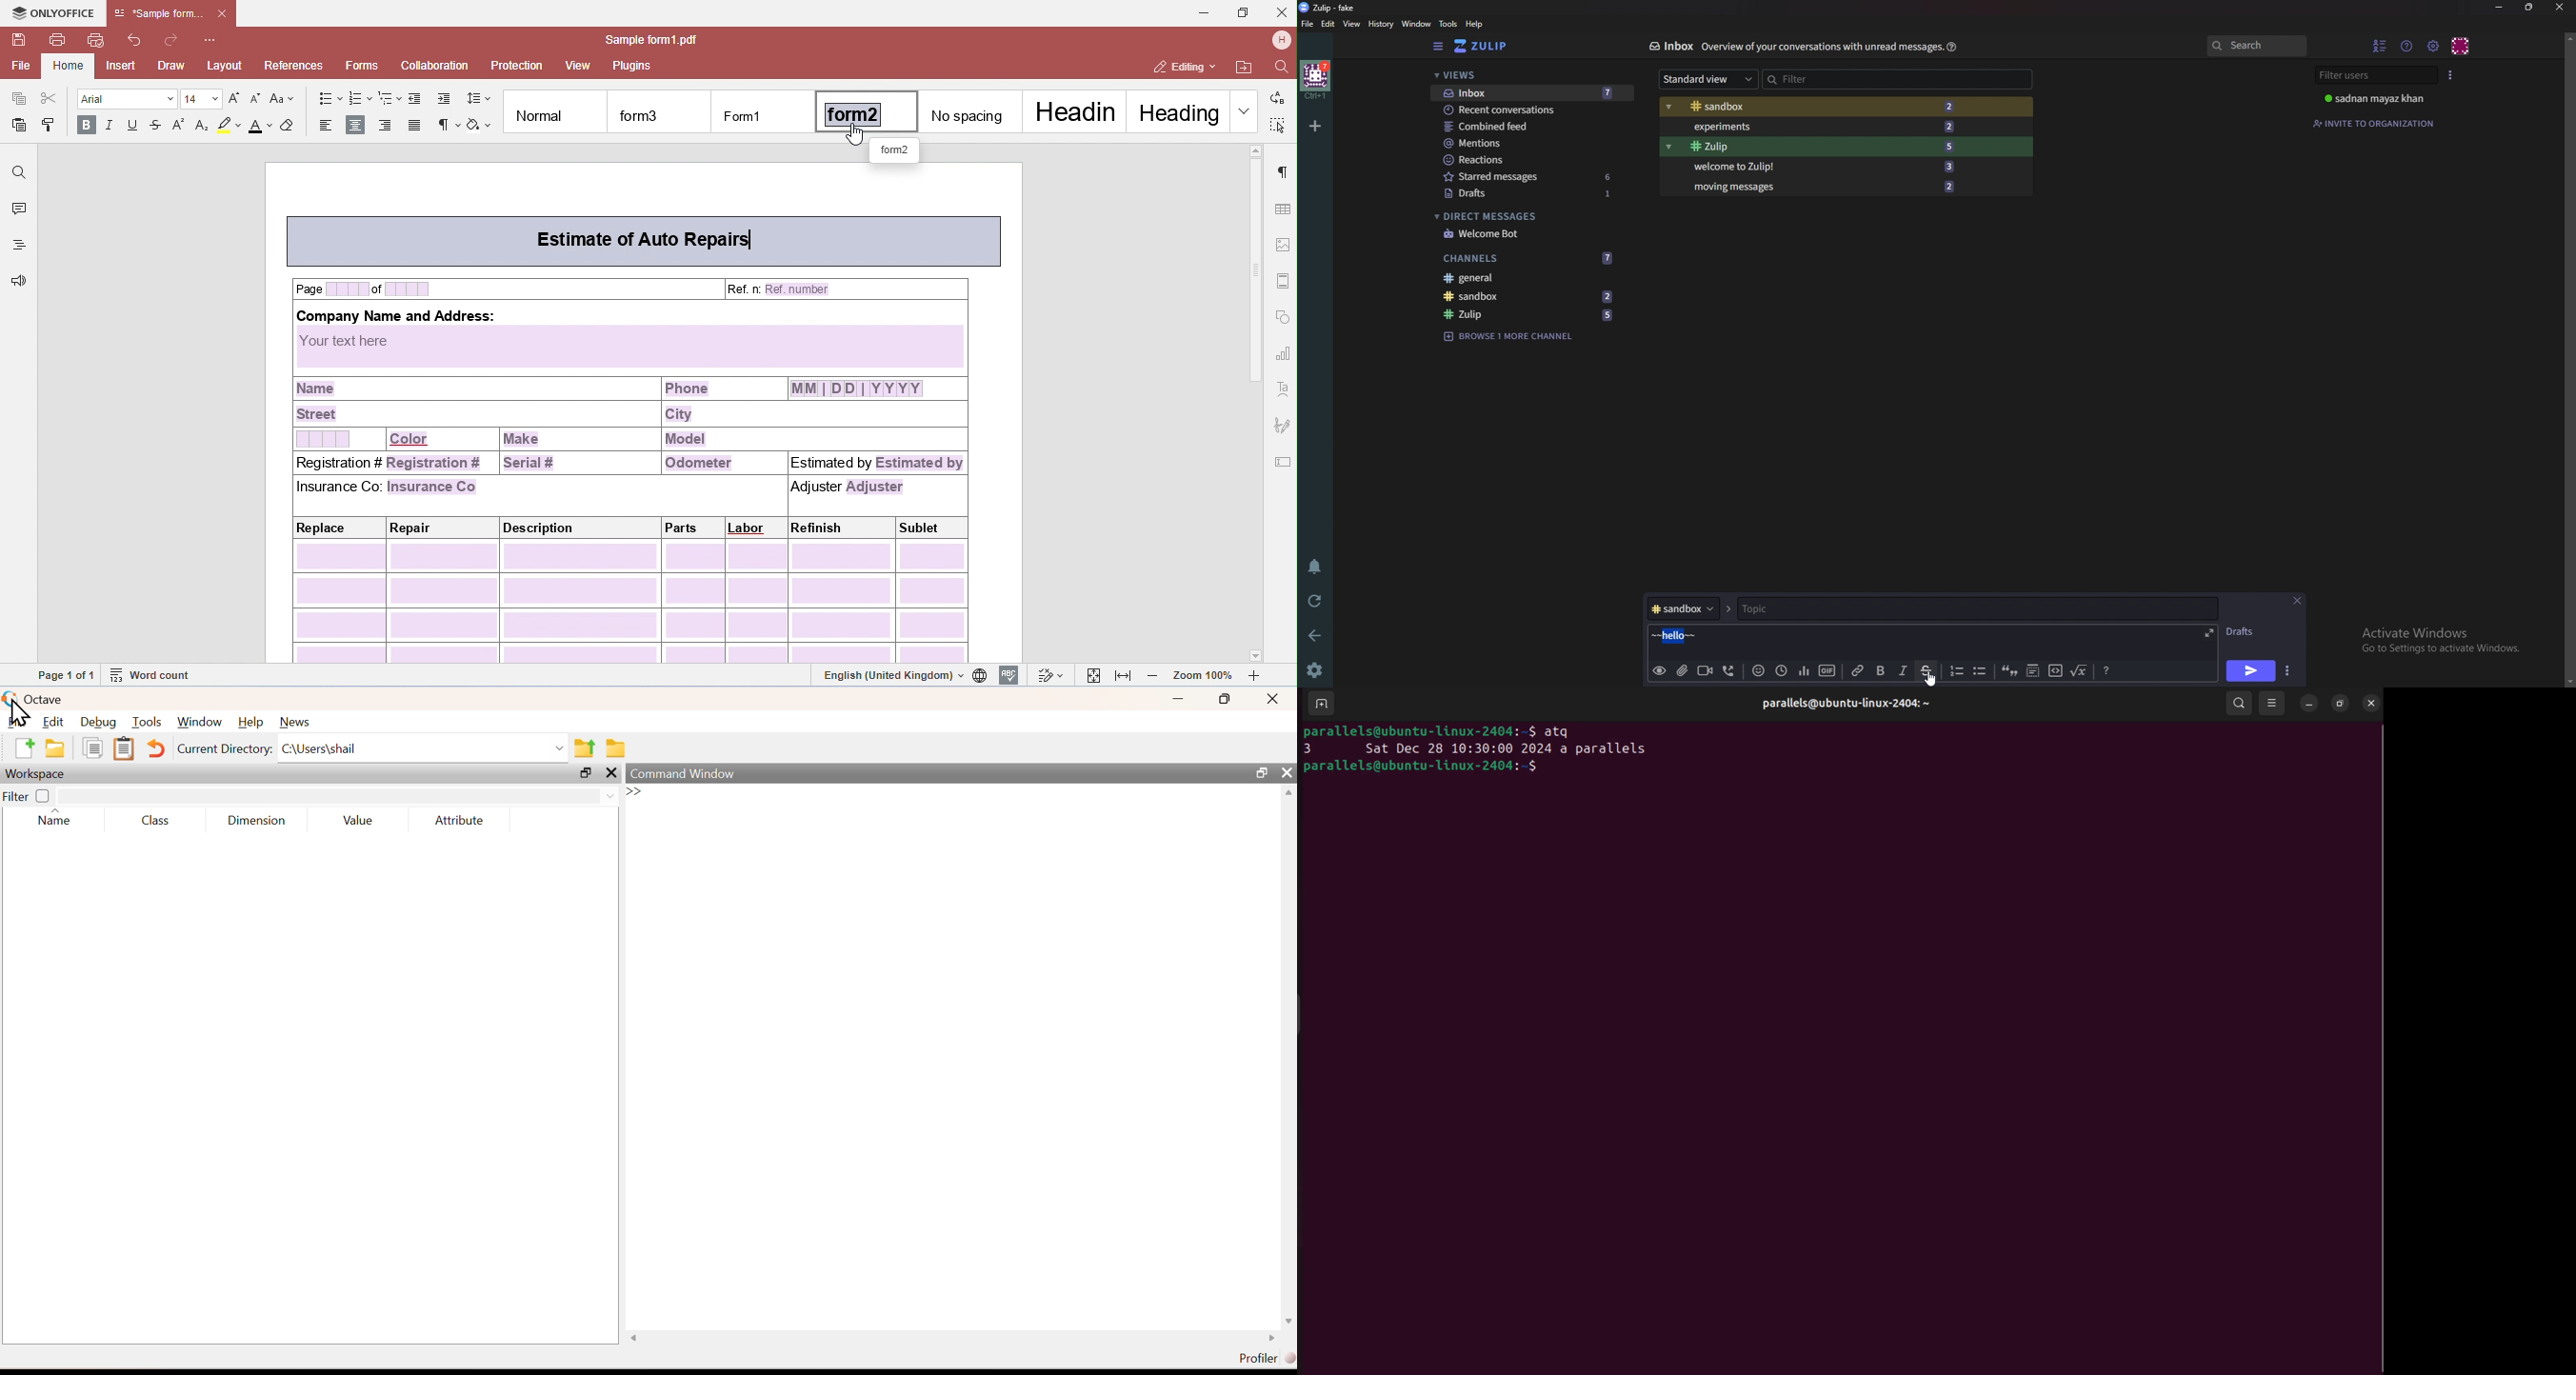 Image resolution: width=2576 pixels, height=1400 pixels. I want to click on home, so click(1315, 79).